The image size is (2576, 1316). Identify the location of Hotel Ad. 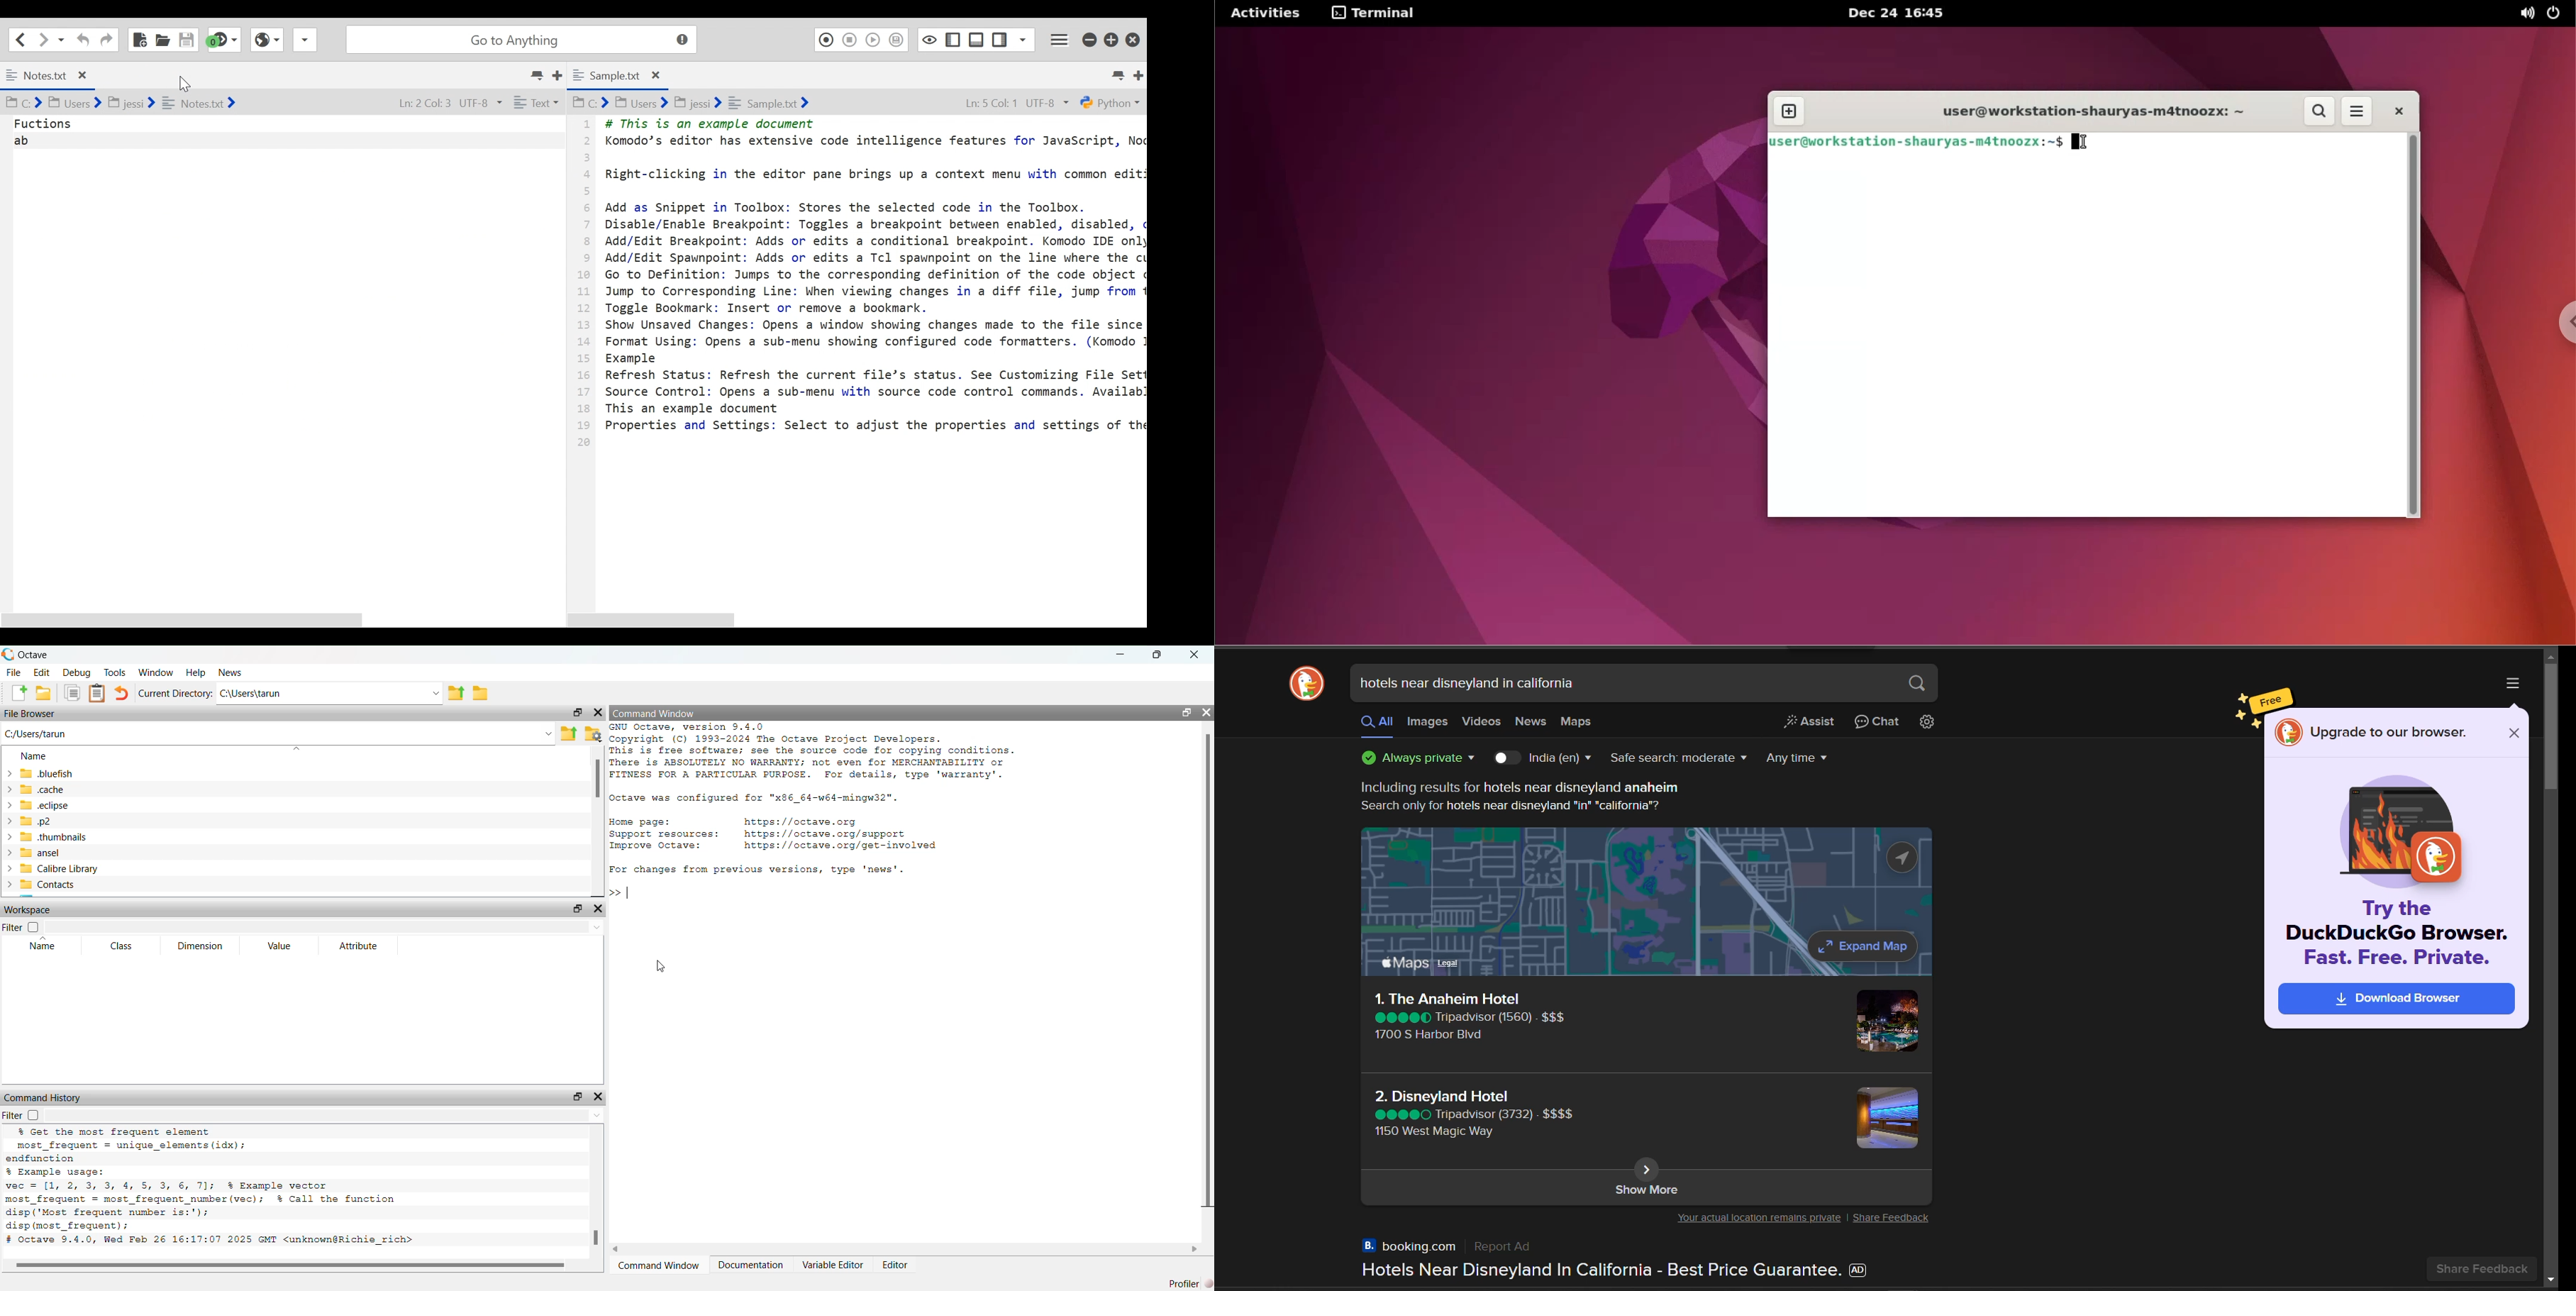
(1607, 1259).